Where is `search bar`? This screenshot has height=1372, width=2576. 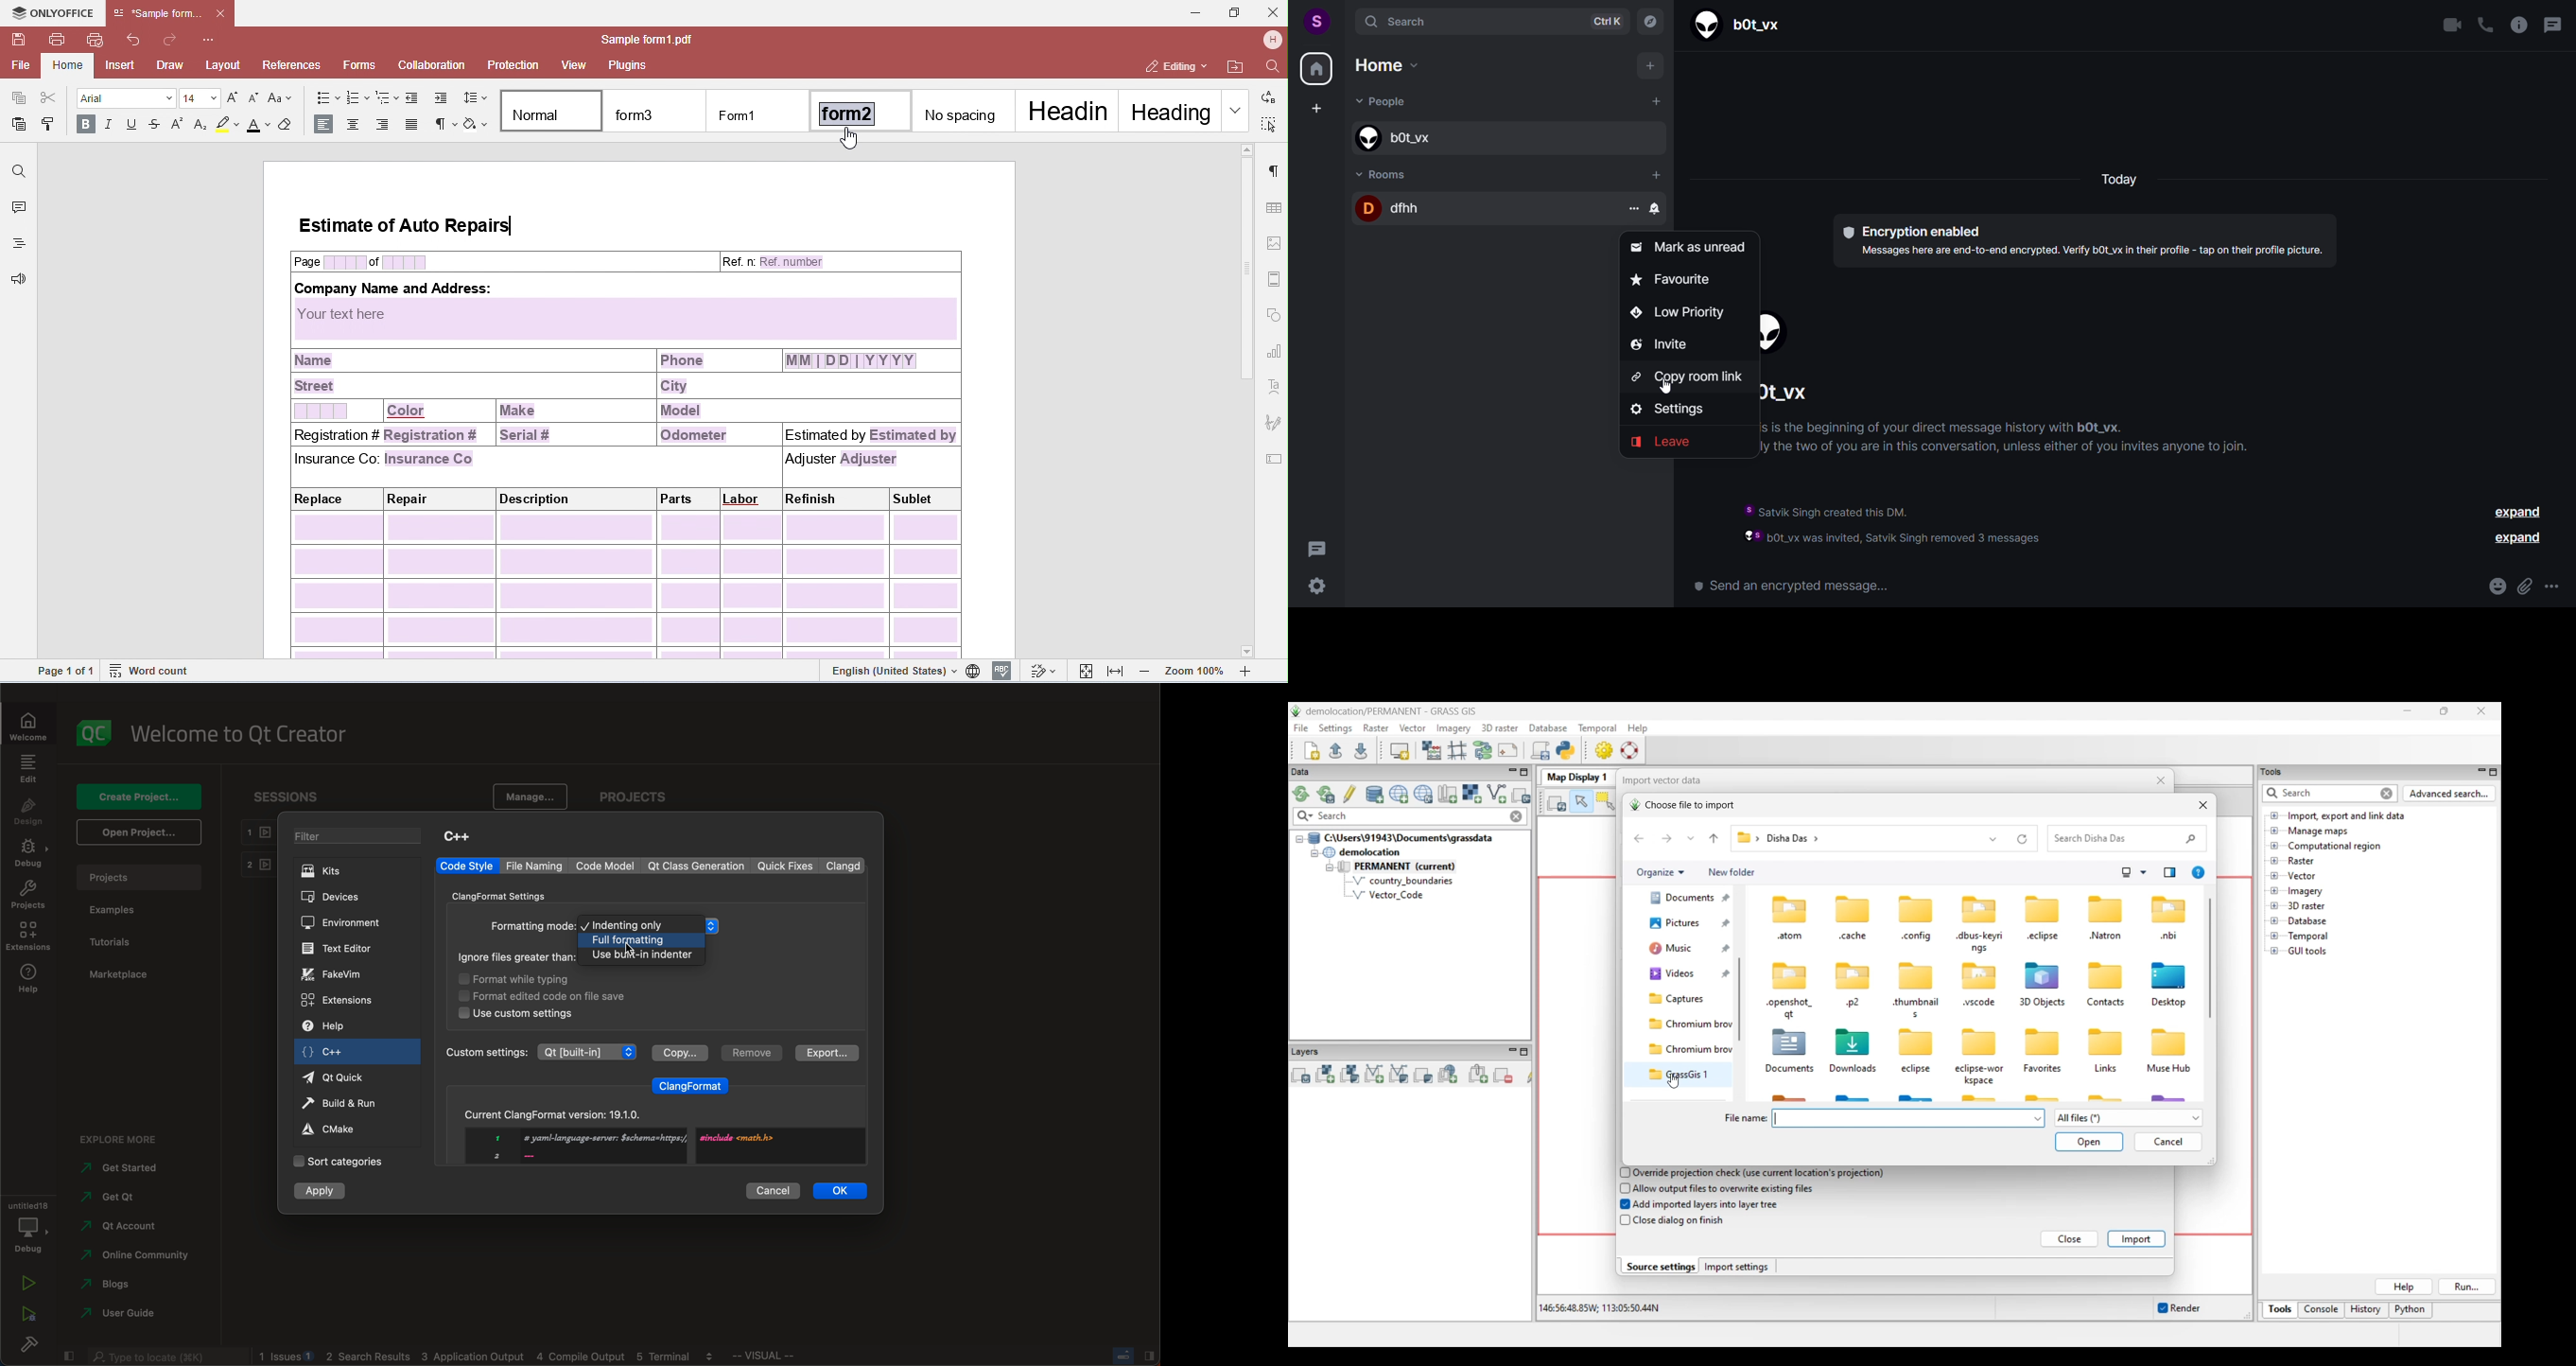
search bar is located at coordinates (166, 1355).